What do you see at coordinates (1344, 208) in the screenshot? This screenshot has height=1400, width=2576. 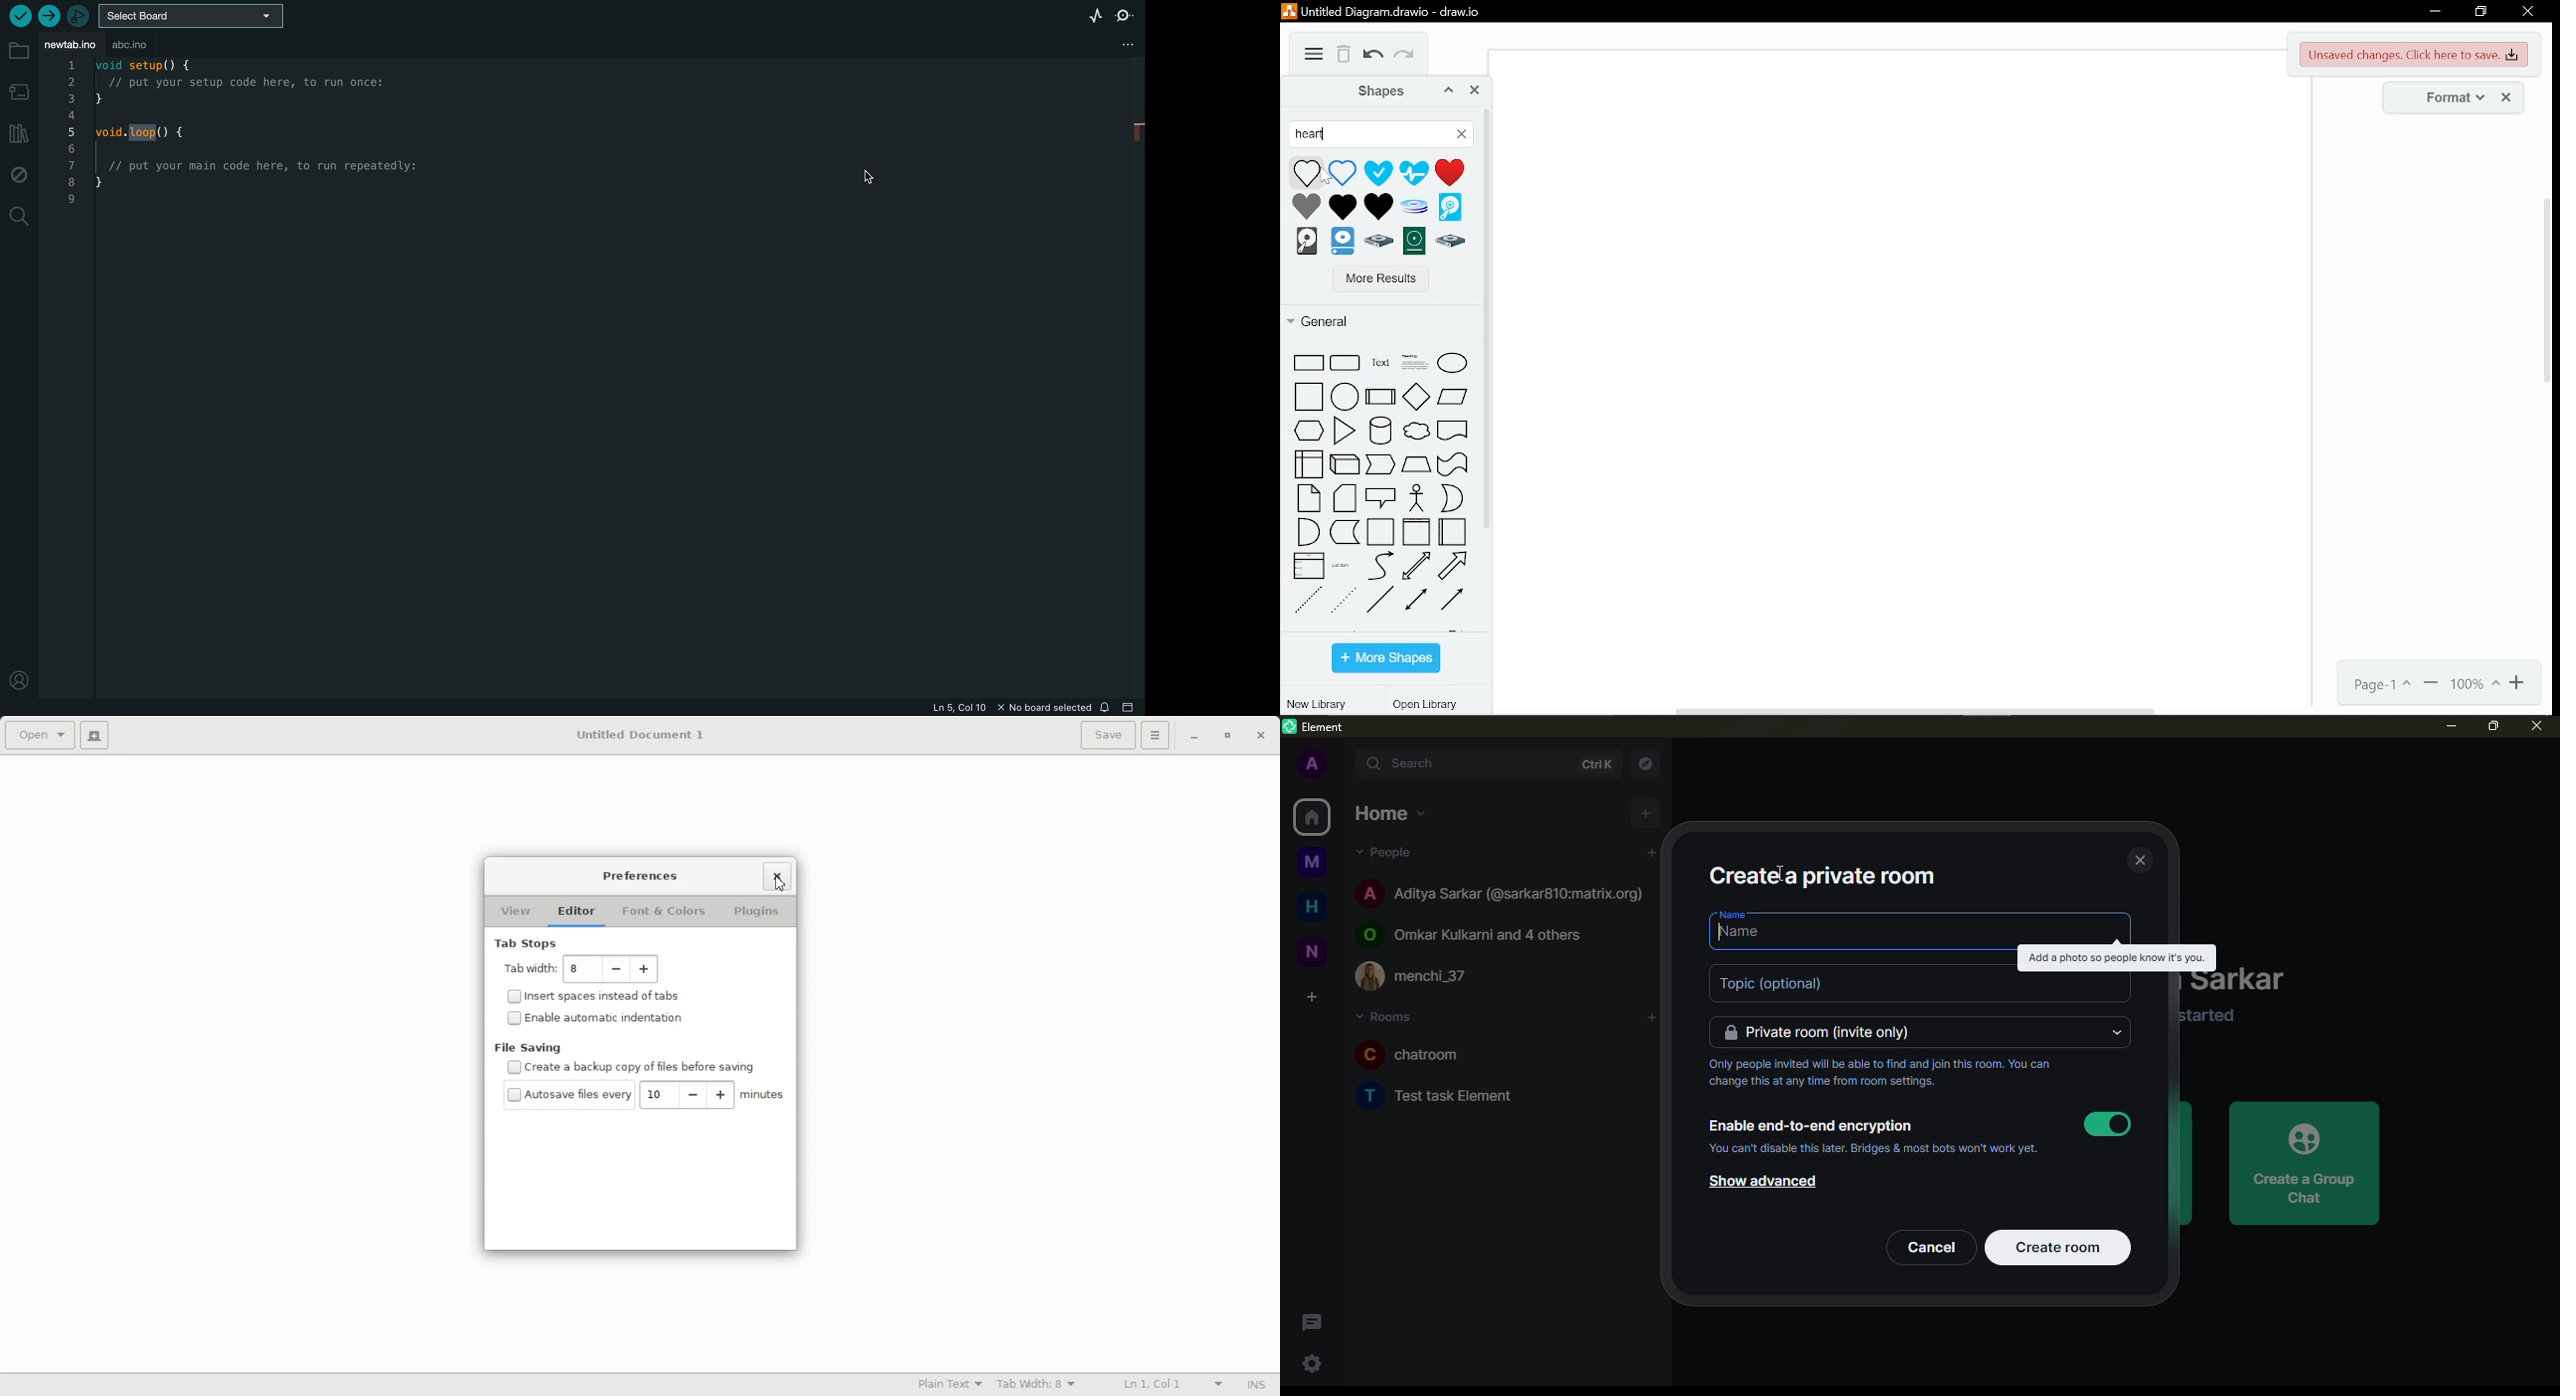 I see `Heart 1` at bounding box center [1344, 208].